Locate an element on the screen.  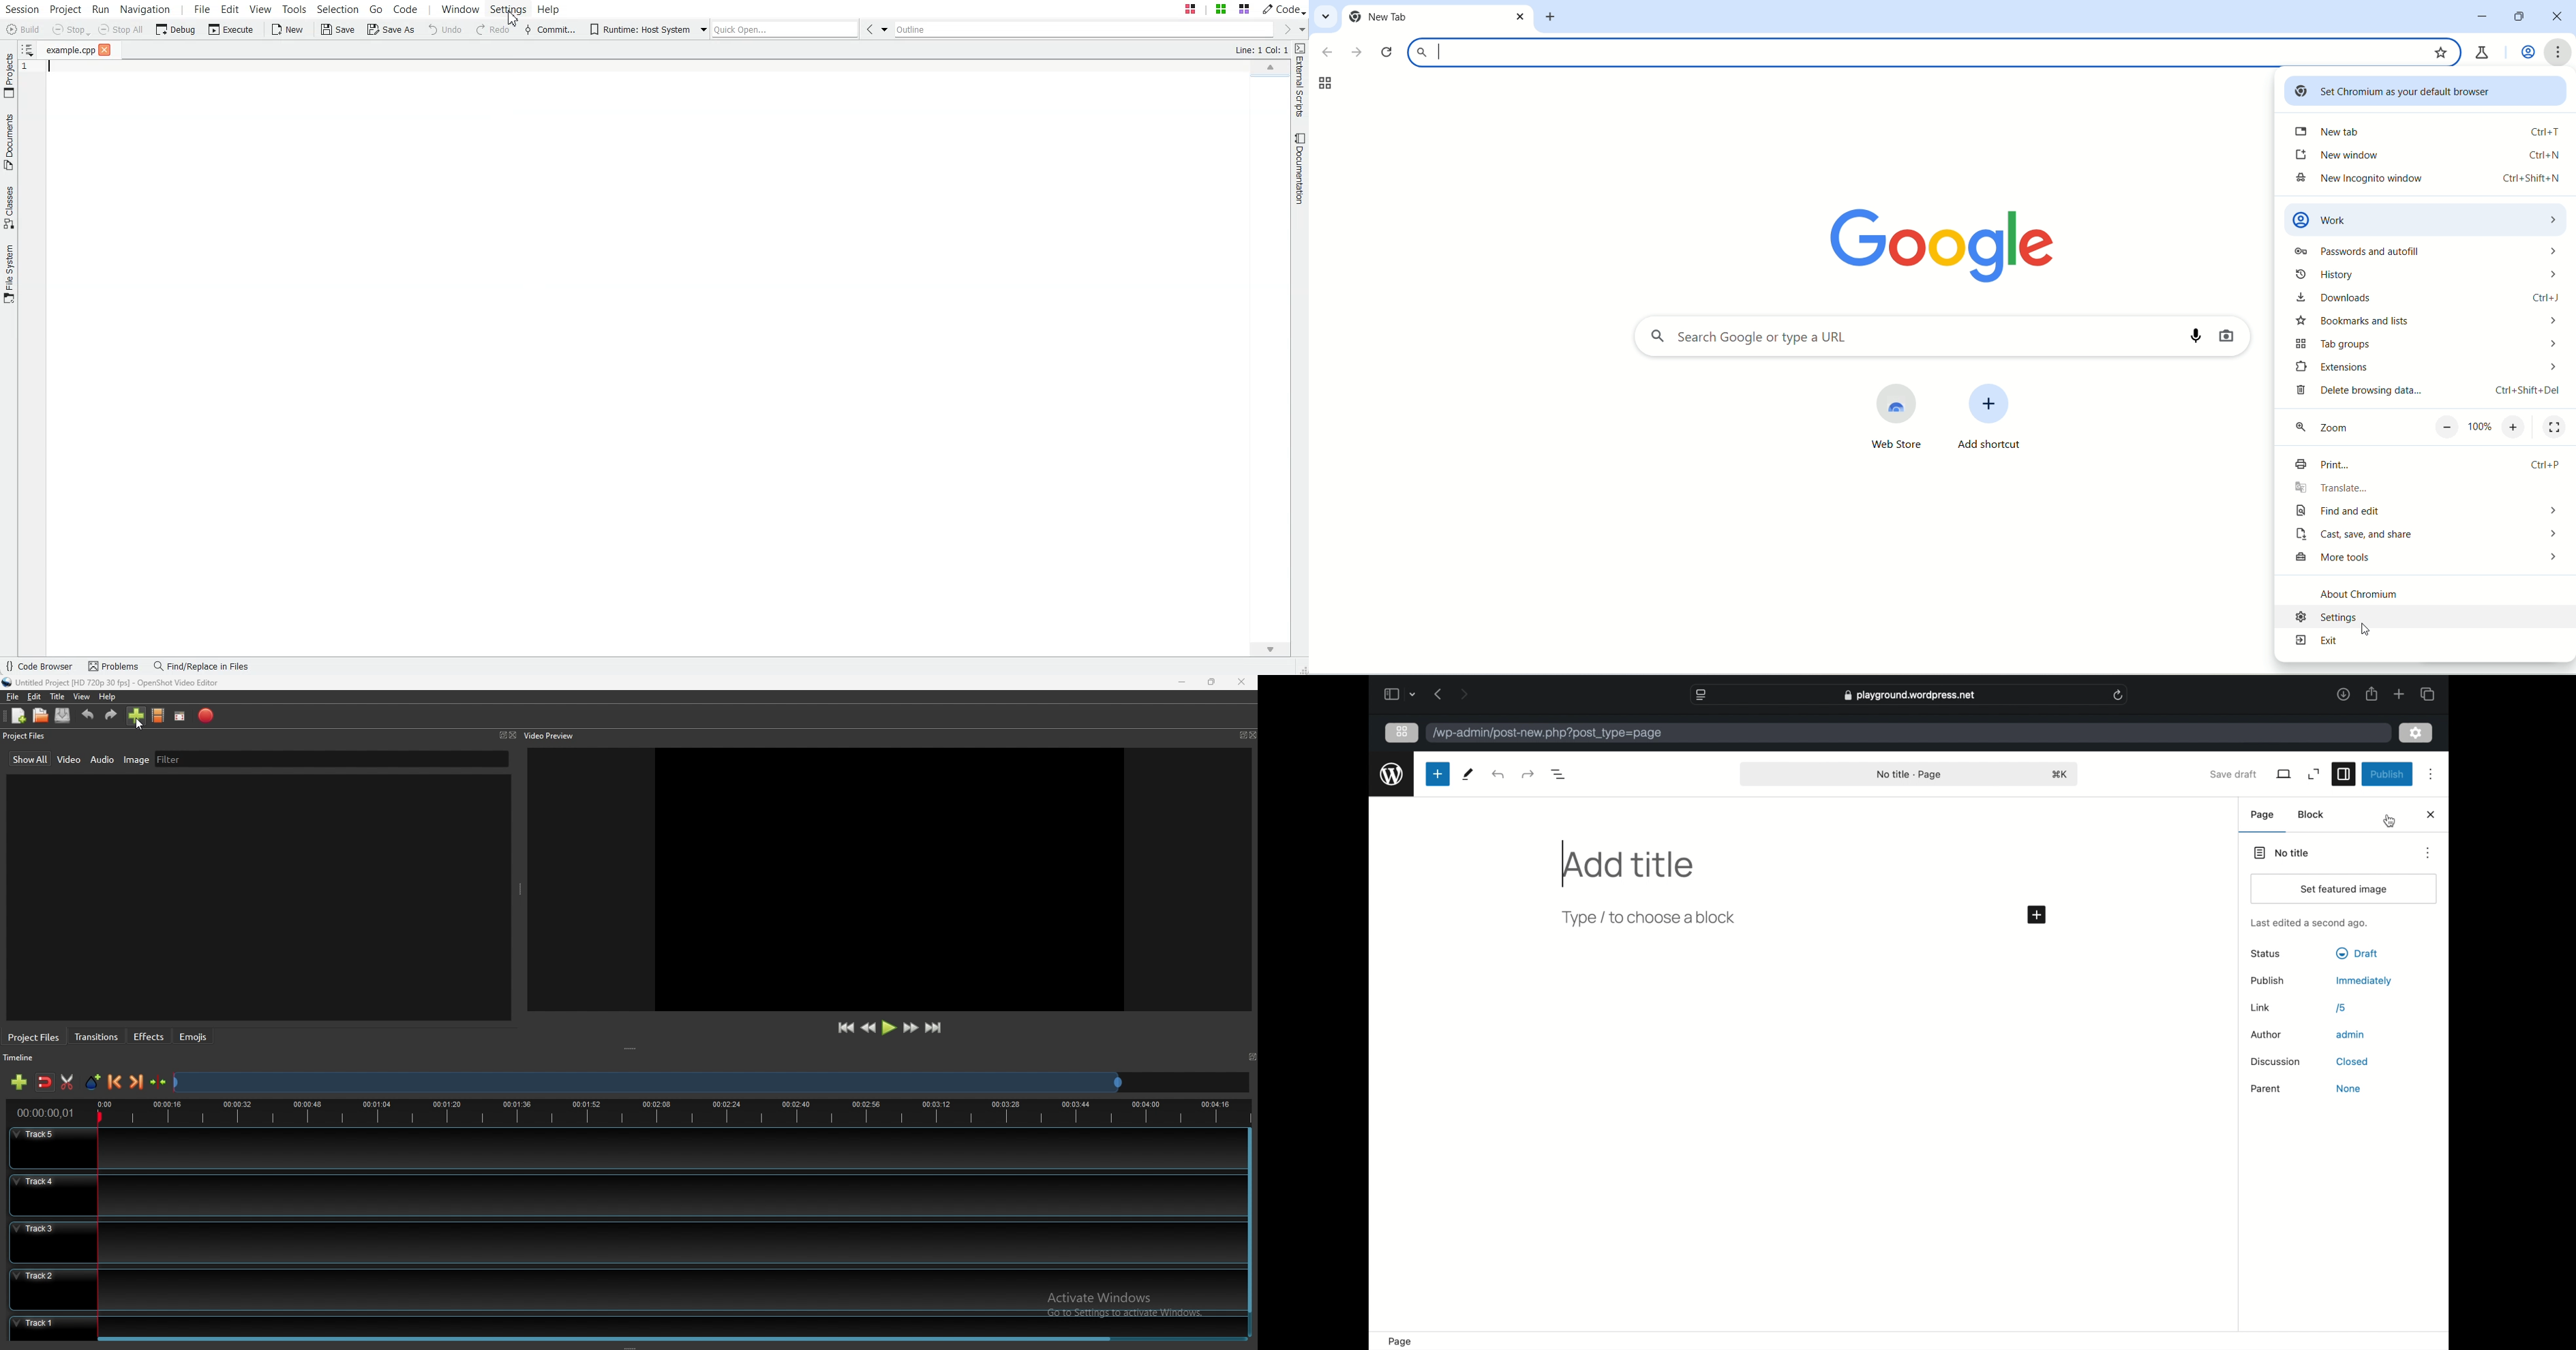
web address is located at coordinates (1547, 733).